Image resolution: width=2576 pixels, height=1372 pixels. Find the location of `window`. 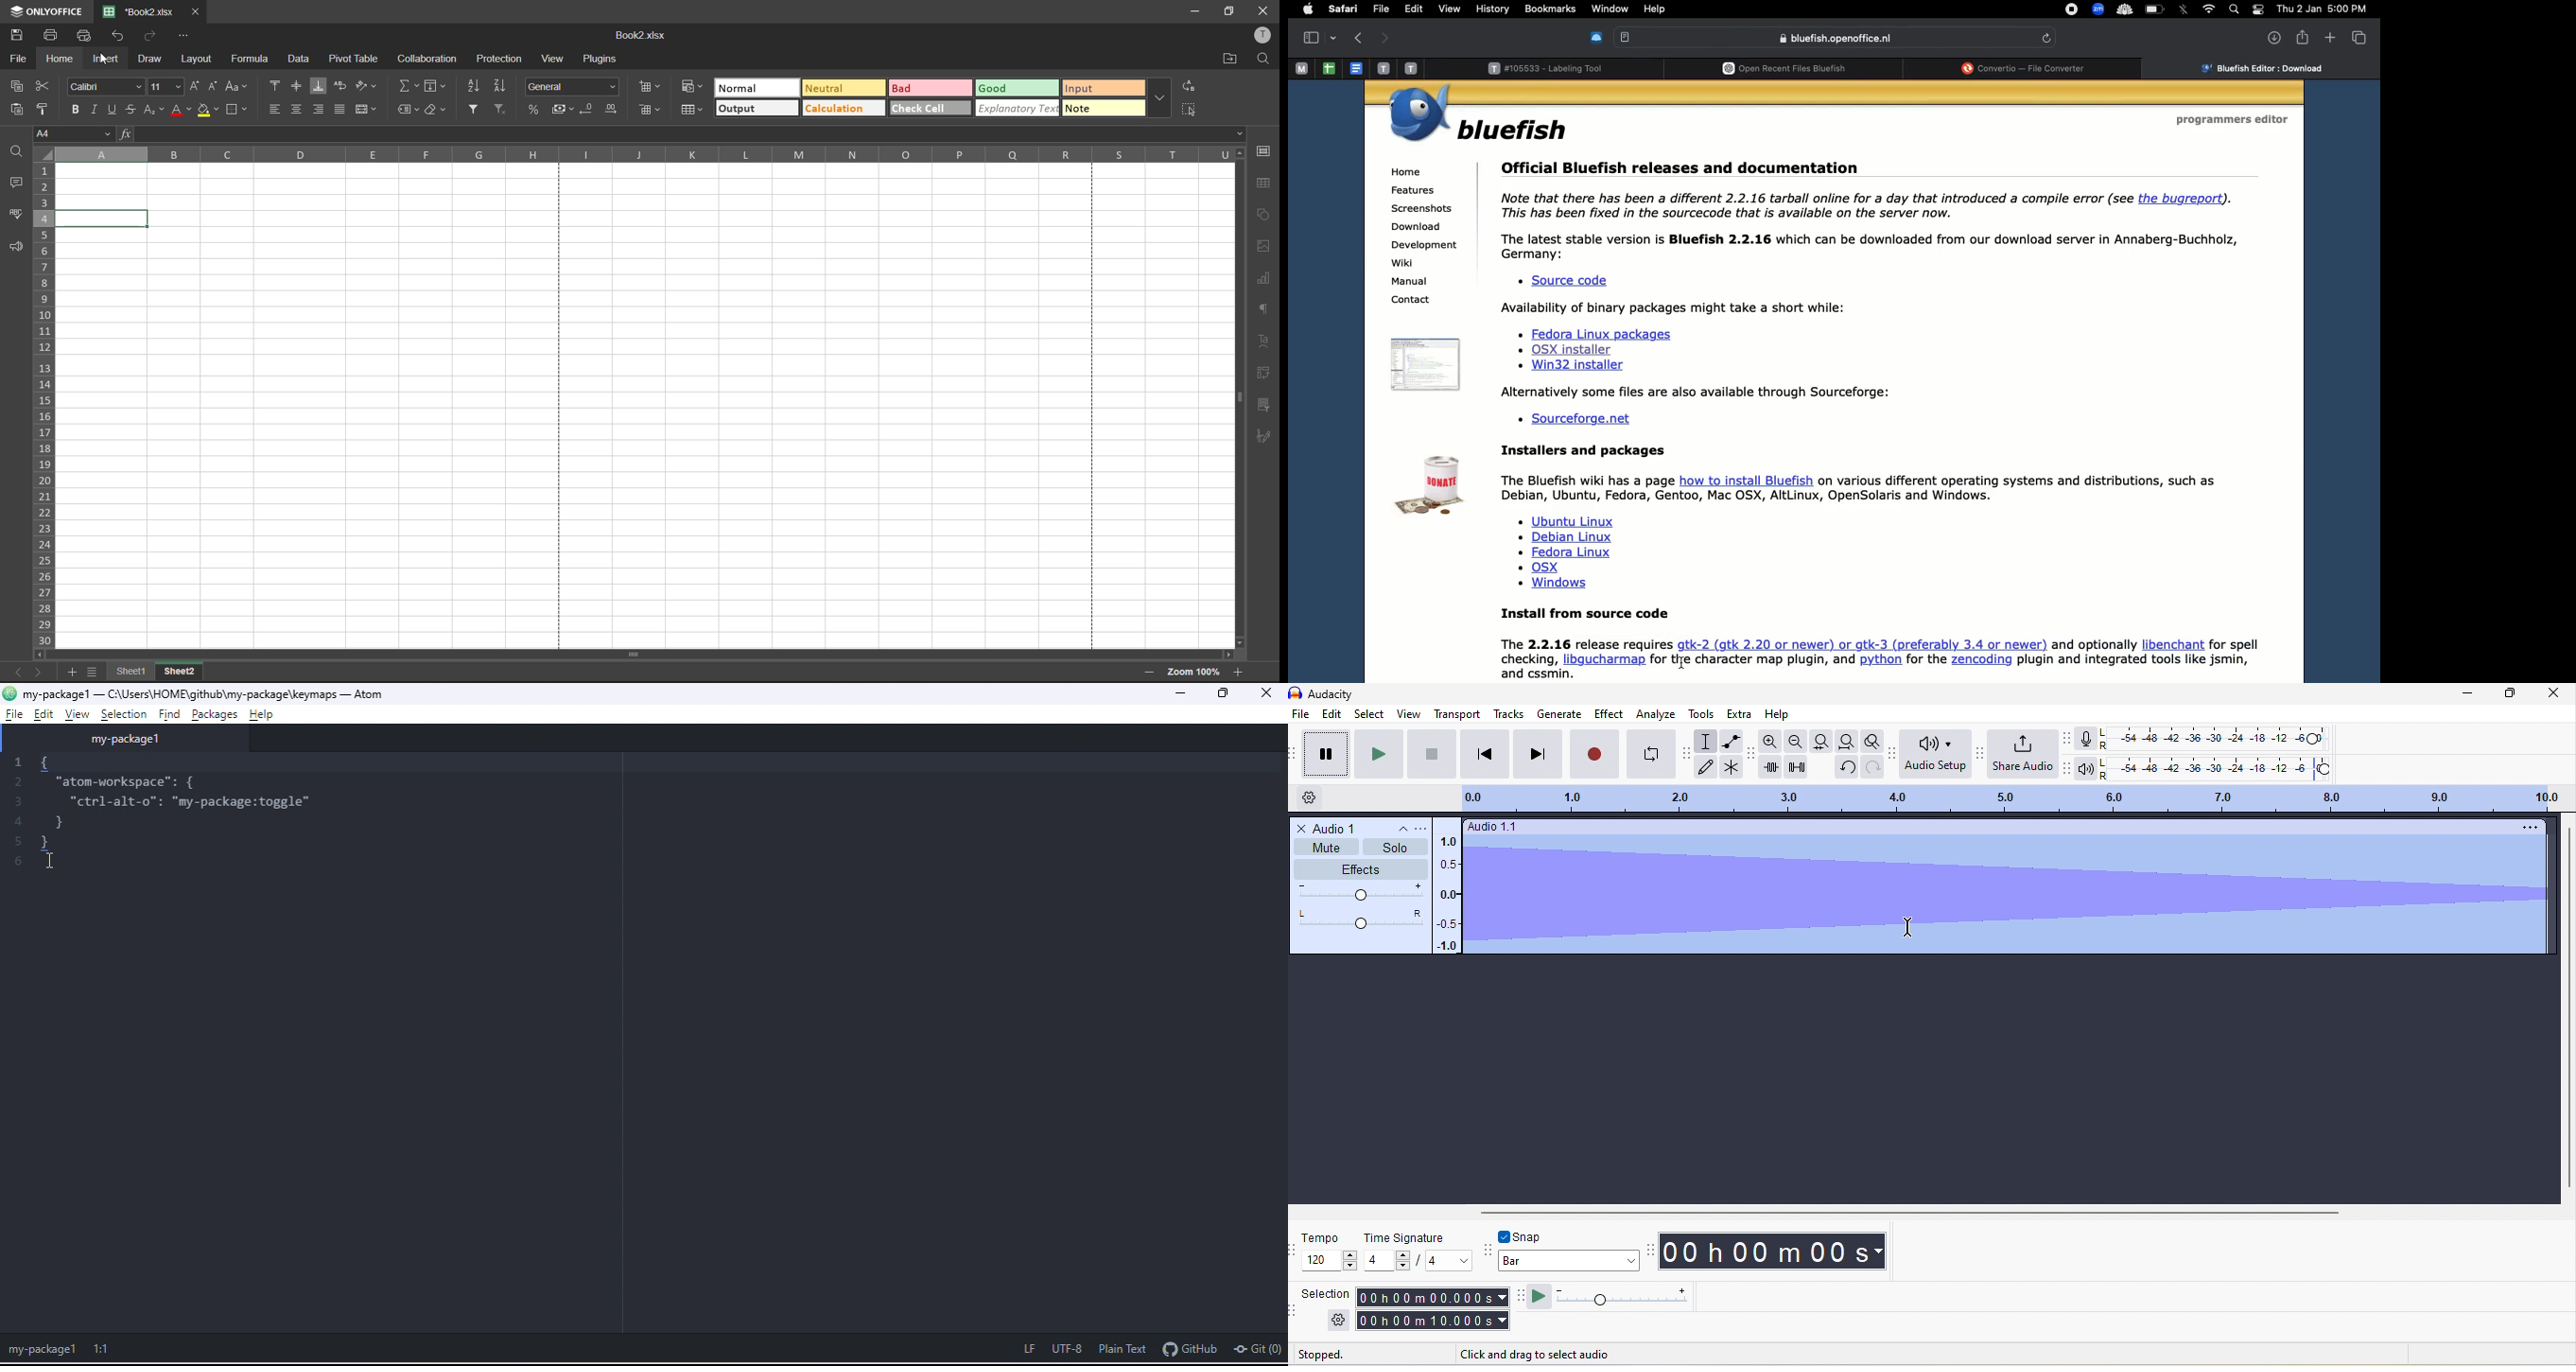

window is located at coordinates (1774, 8).